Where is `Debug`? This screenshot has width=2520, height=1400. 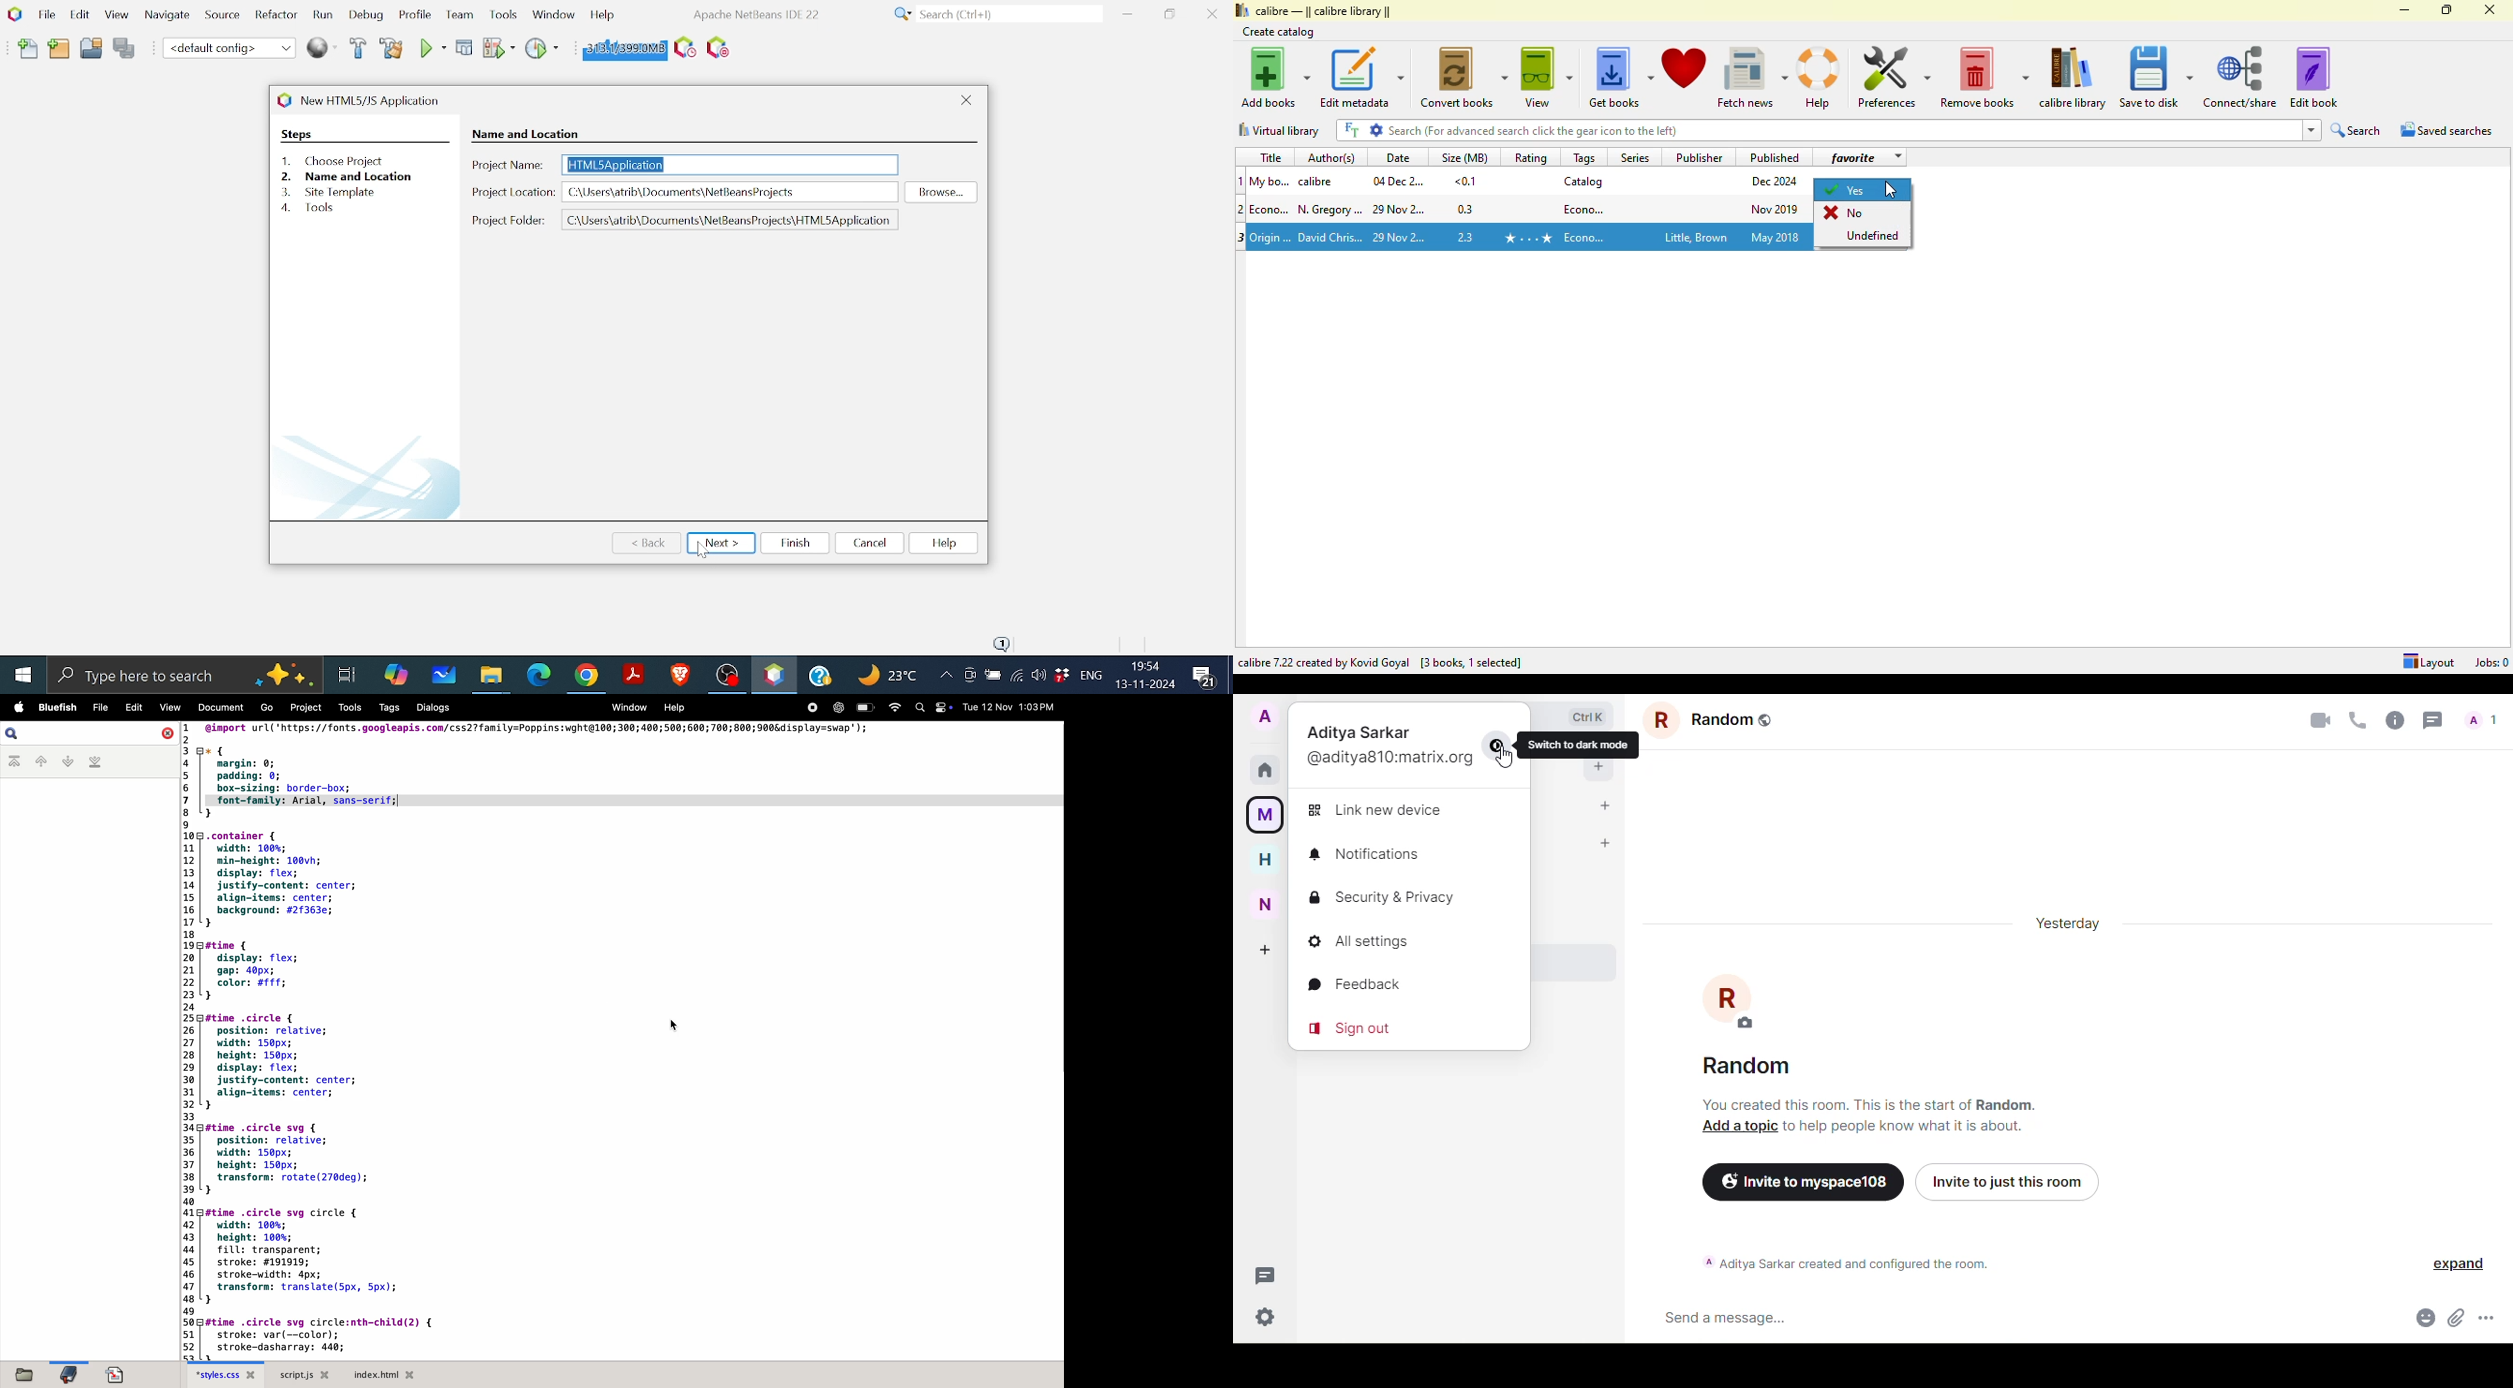
Debug is located at coordinates (466, 47).